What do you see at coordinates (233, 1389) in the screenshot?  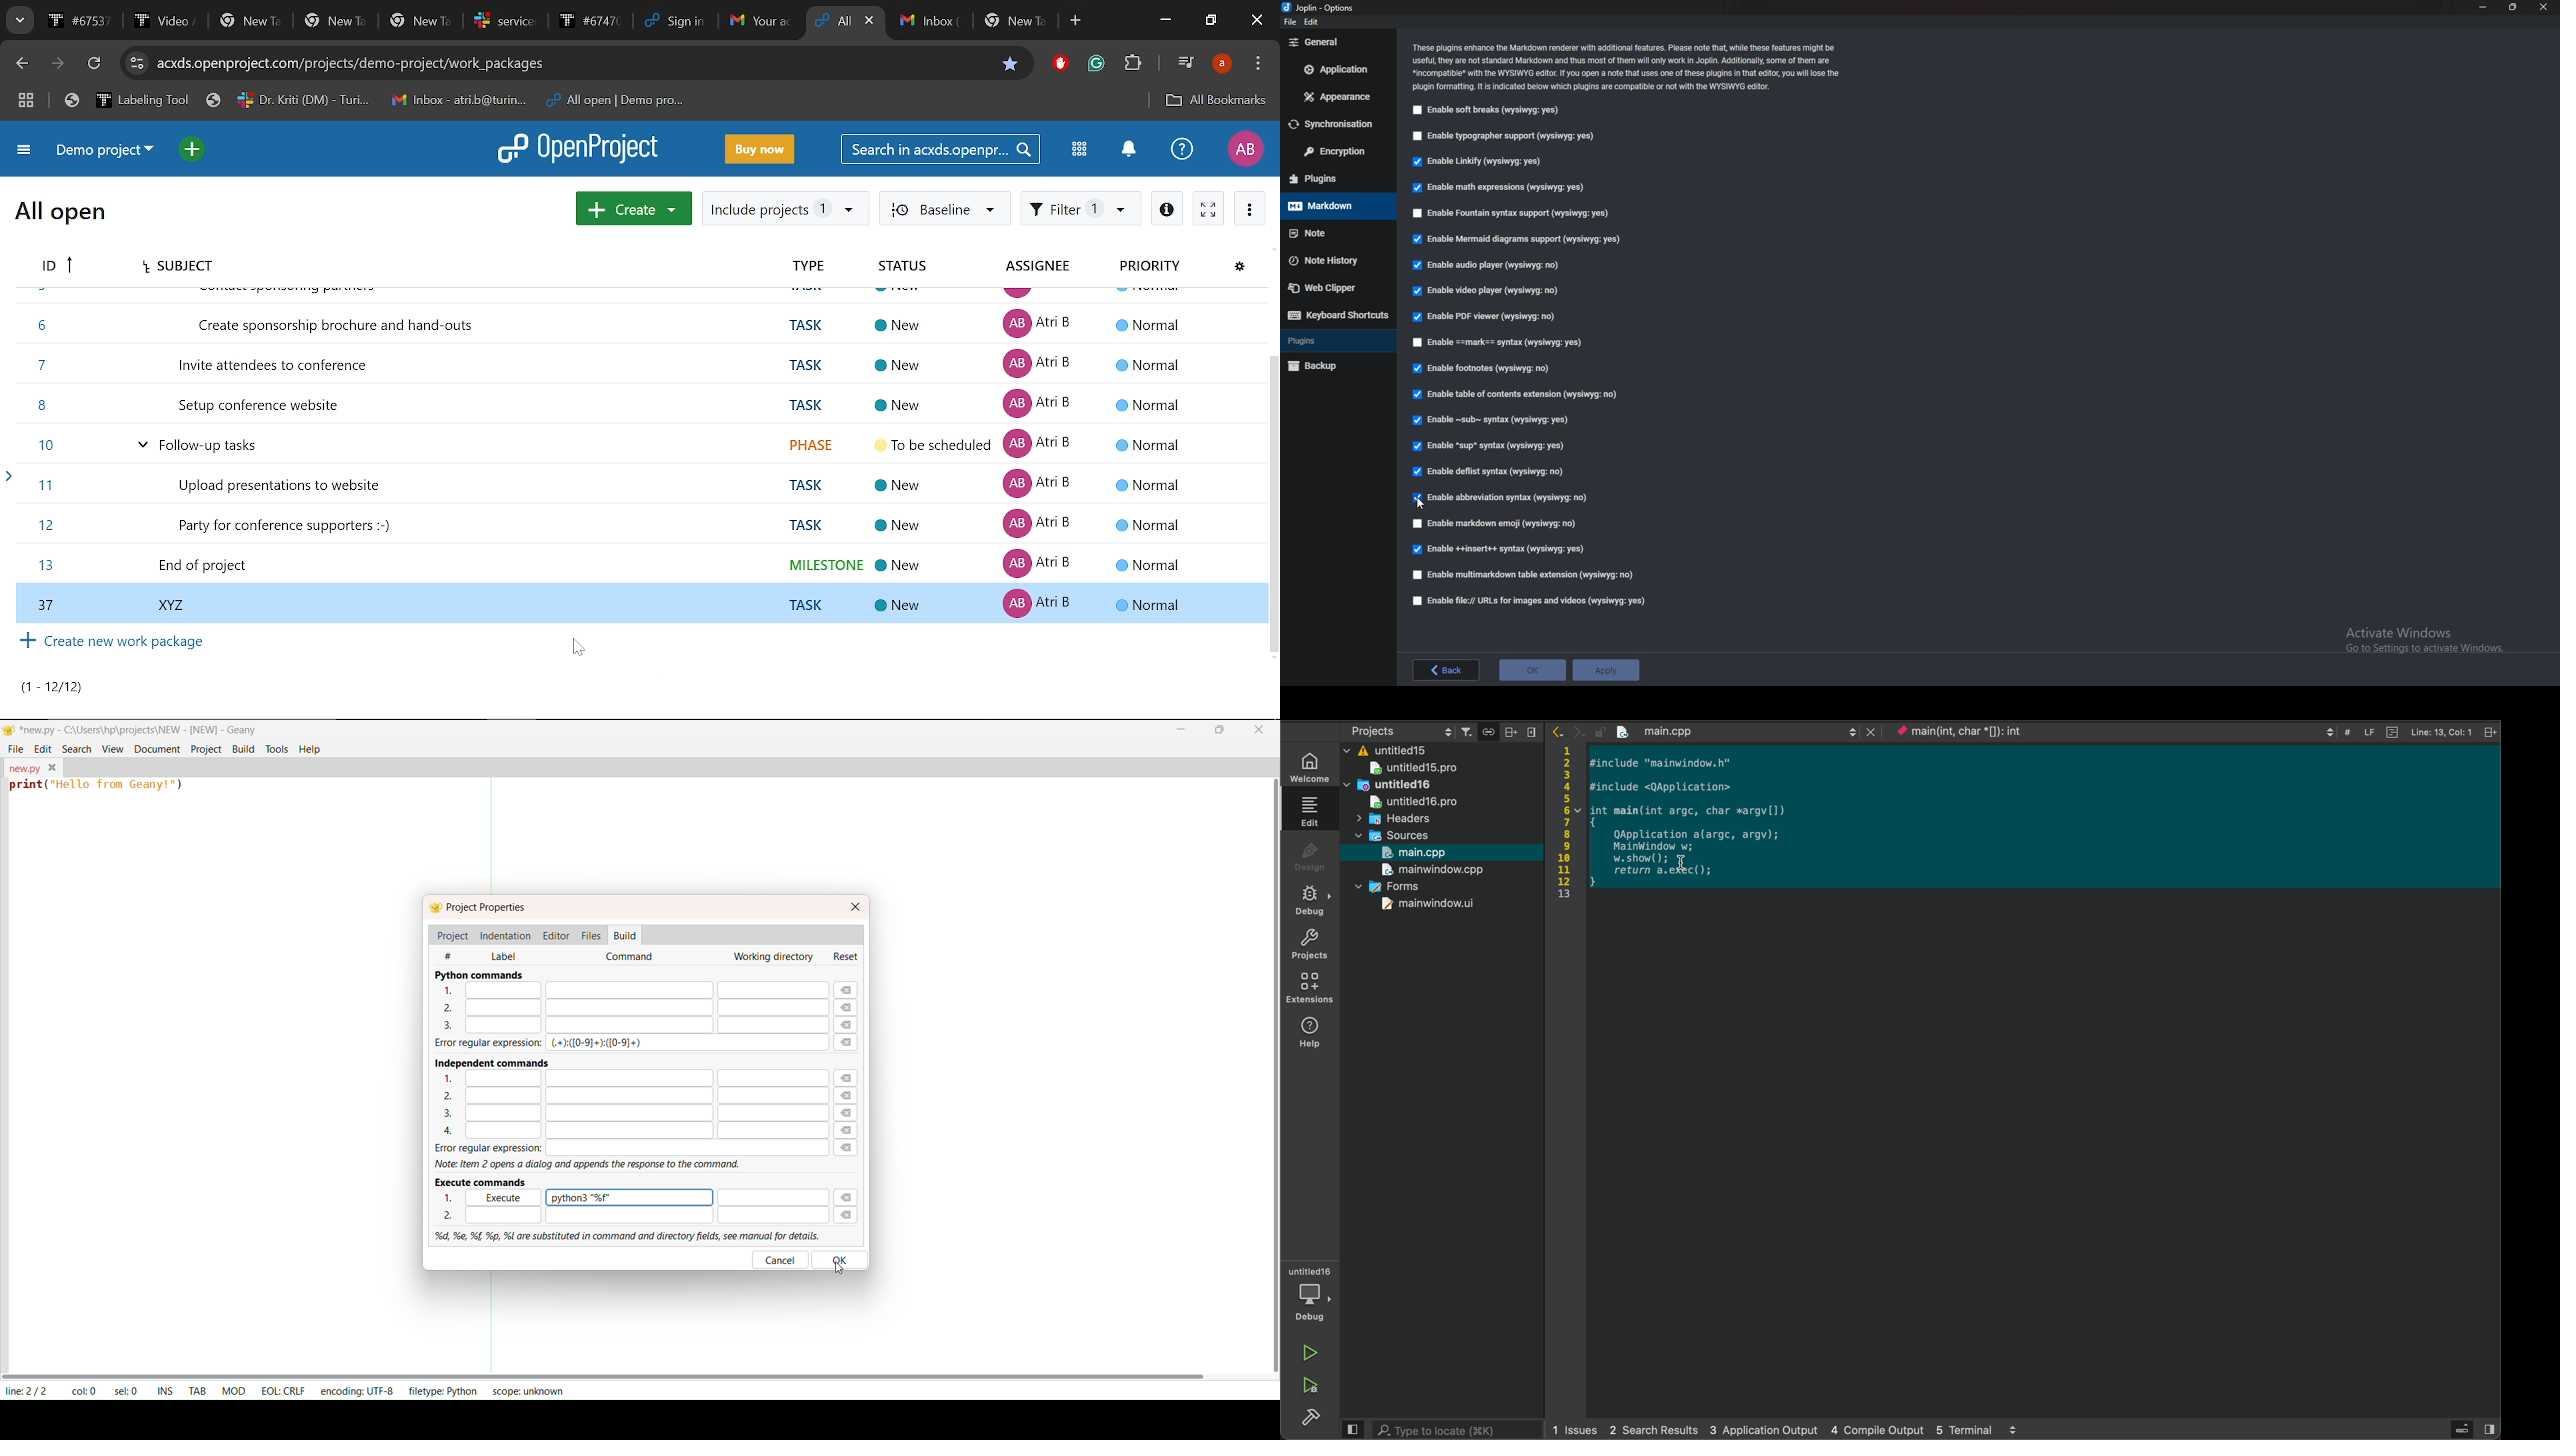 I see `MOD` at bounding box center [233, 1389].